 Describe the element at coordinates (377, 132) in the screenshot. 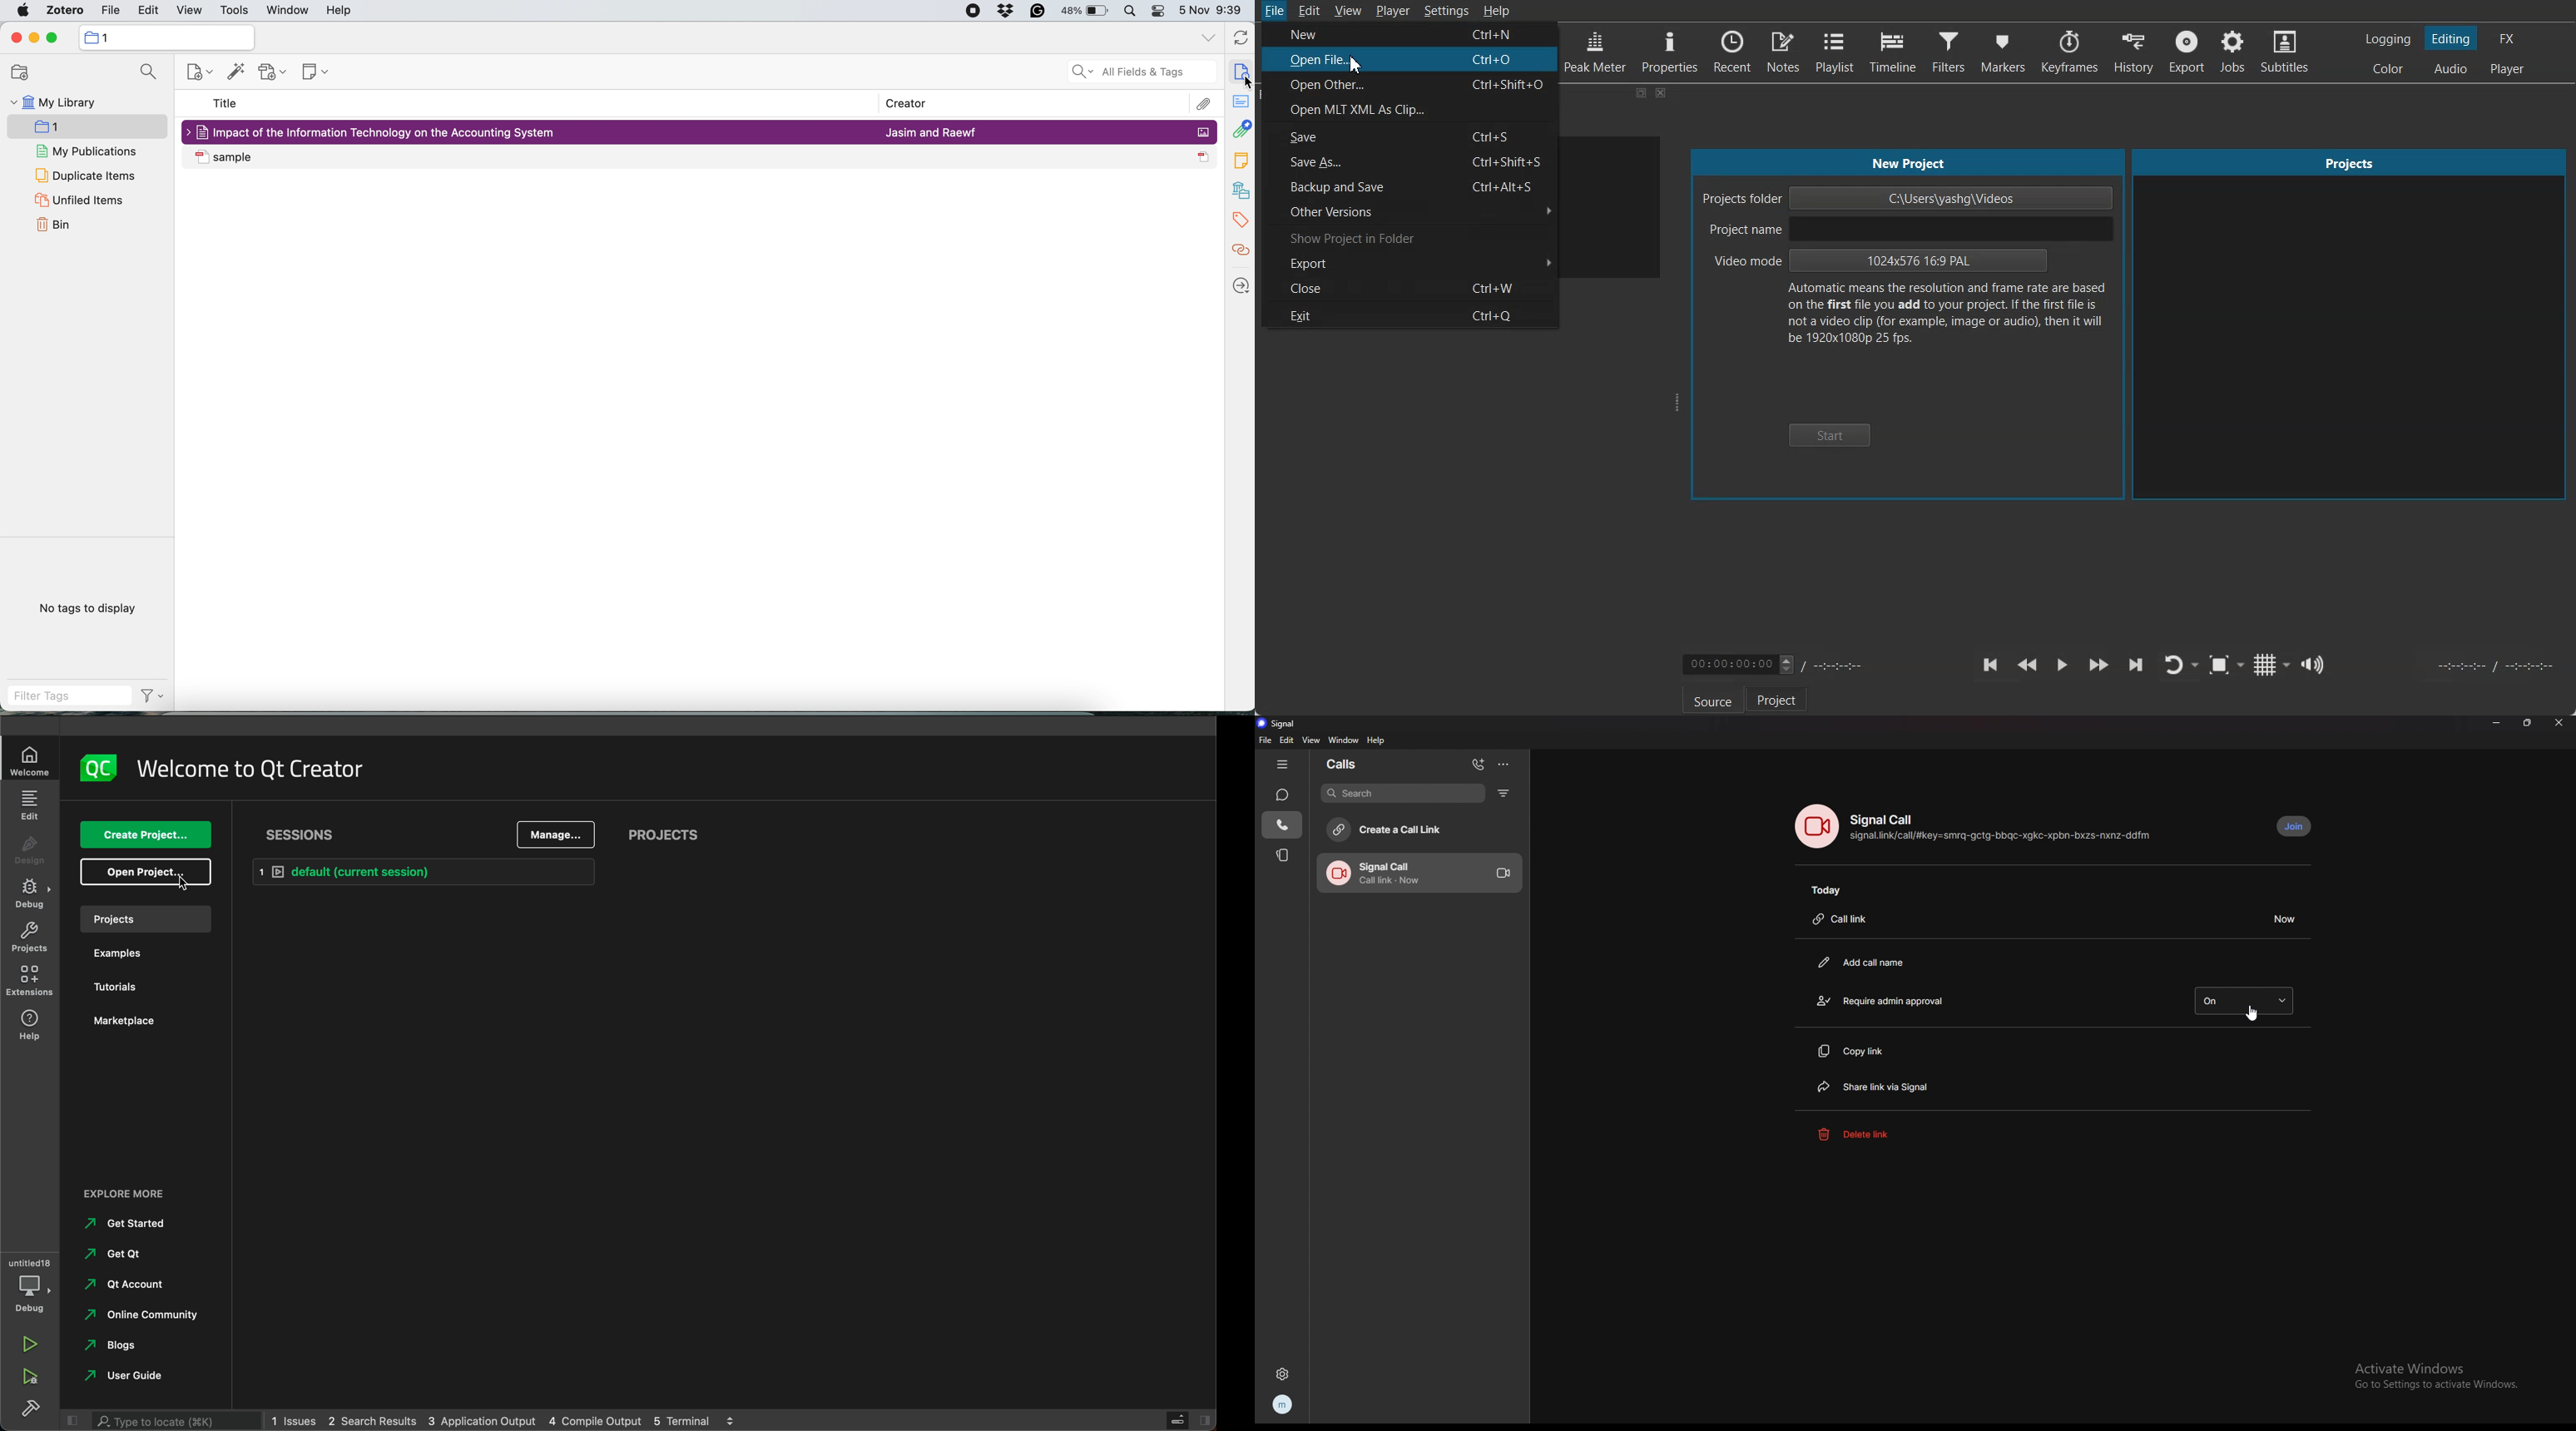

I see `Selected  "Impact of the Information Technology on the Accounting System" file` at that location.